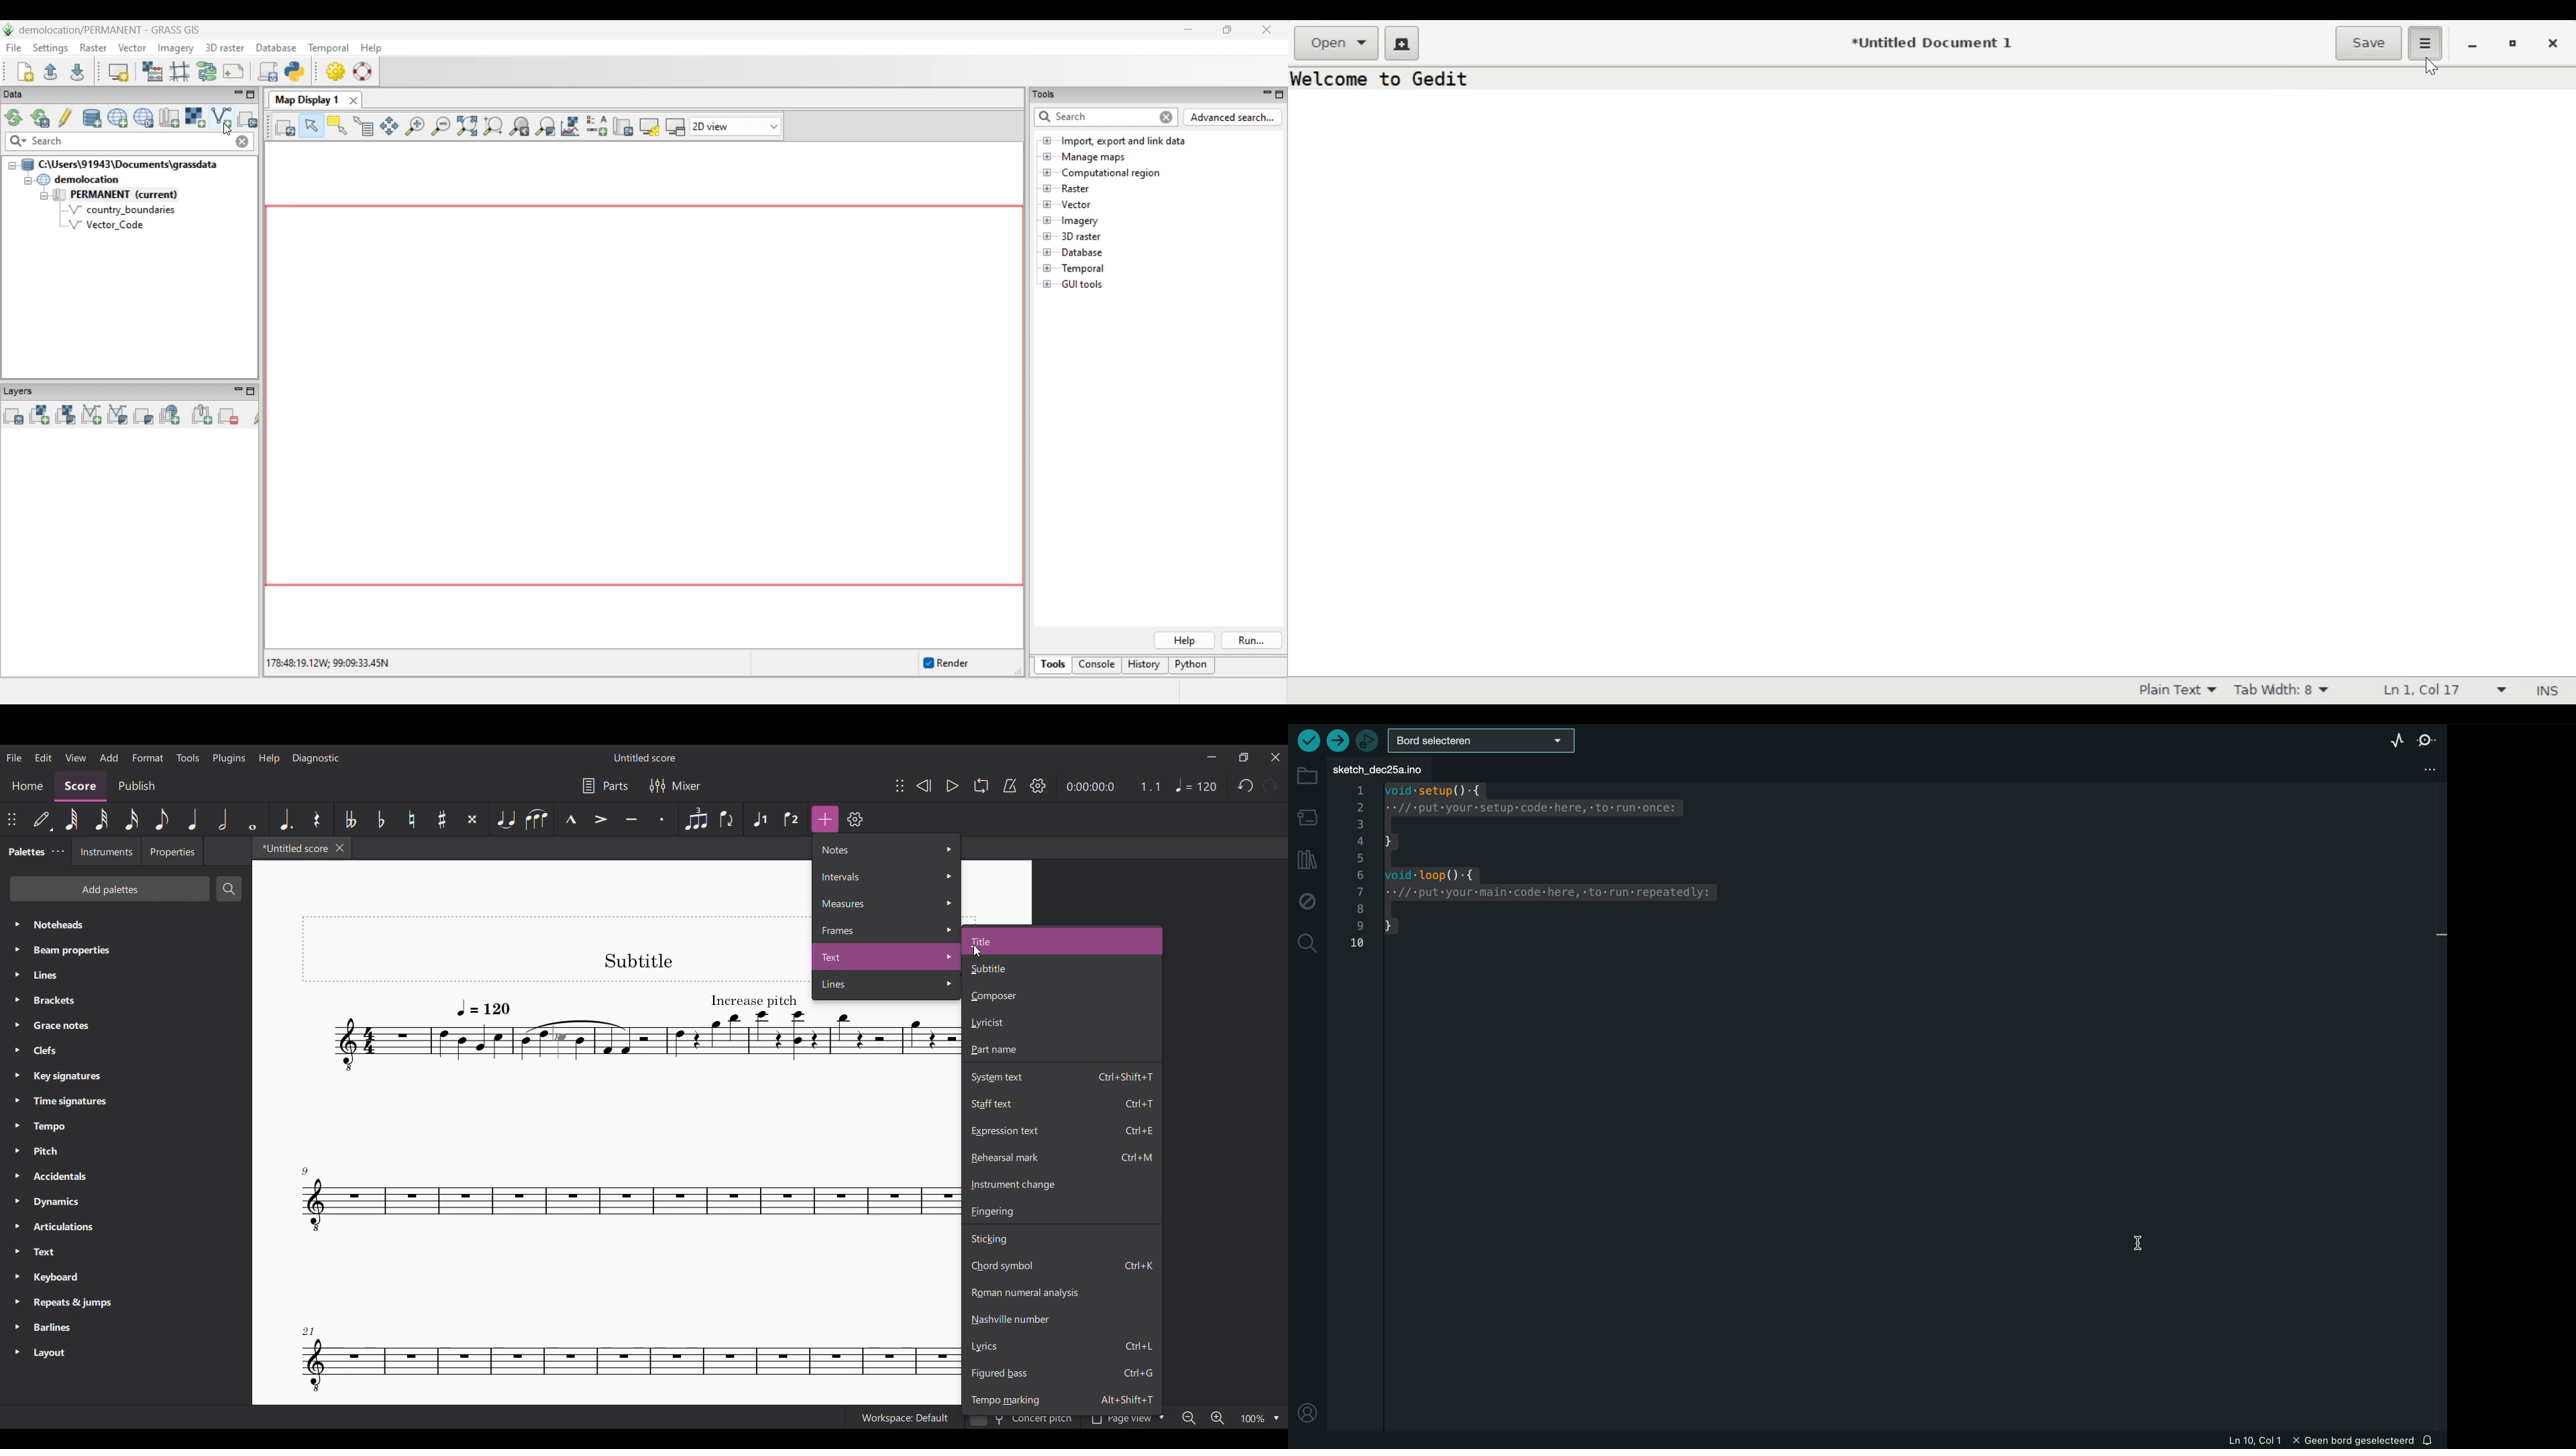 This screenshot has height=1456, width=2576. I want to click on Add menu, so click(109, 757).